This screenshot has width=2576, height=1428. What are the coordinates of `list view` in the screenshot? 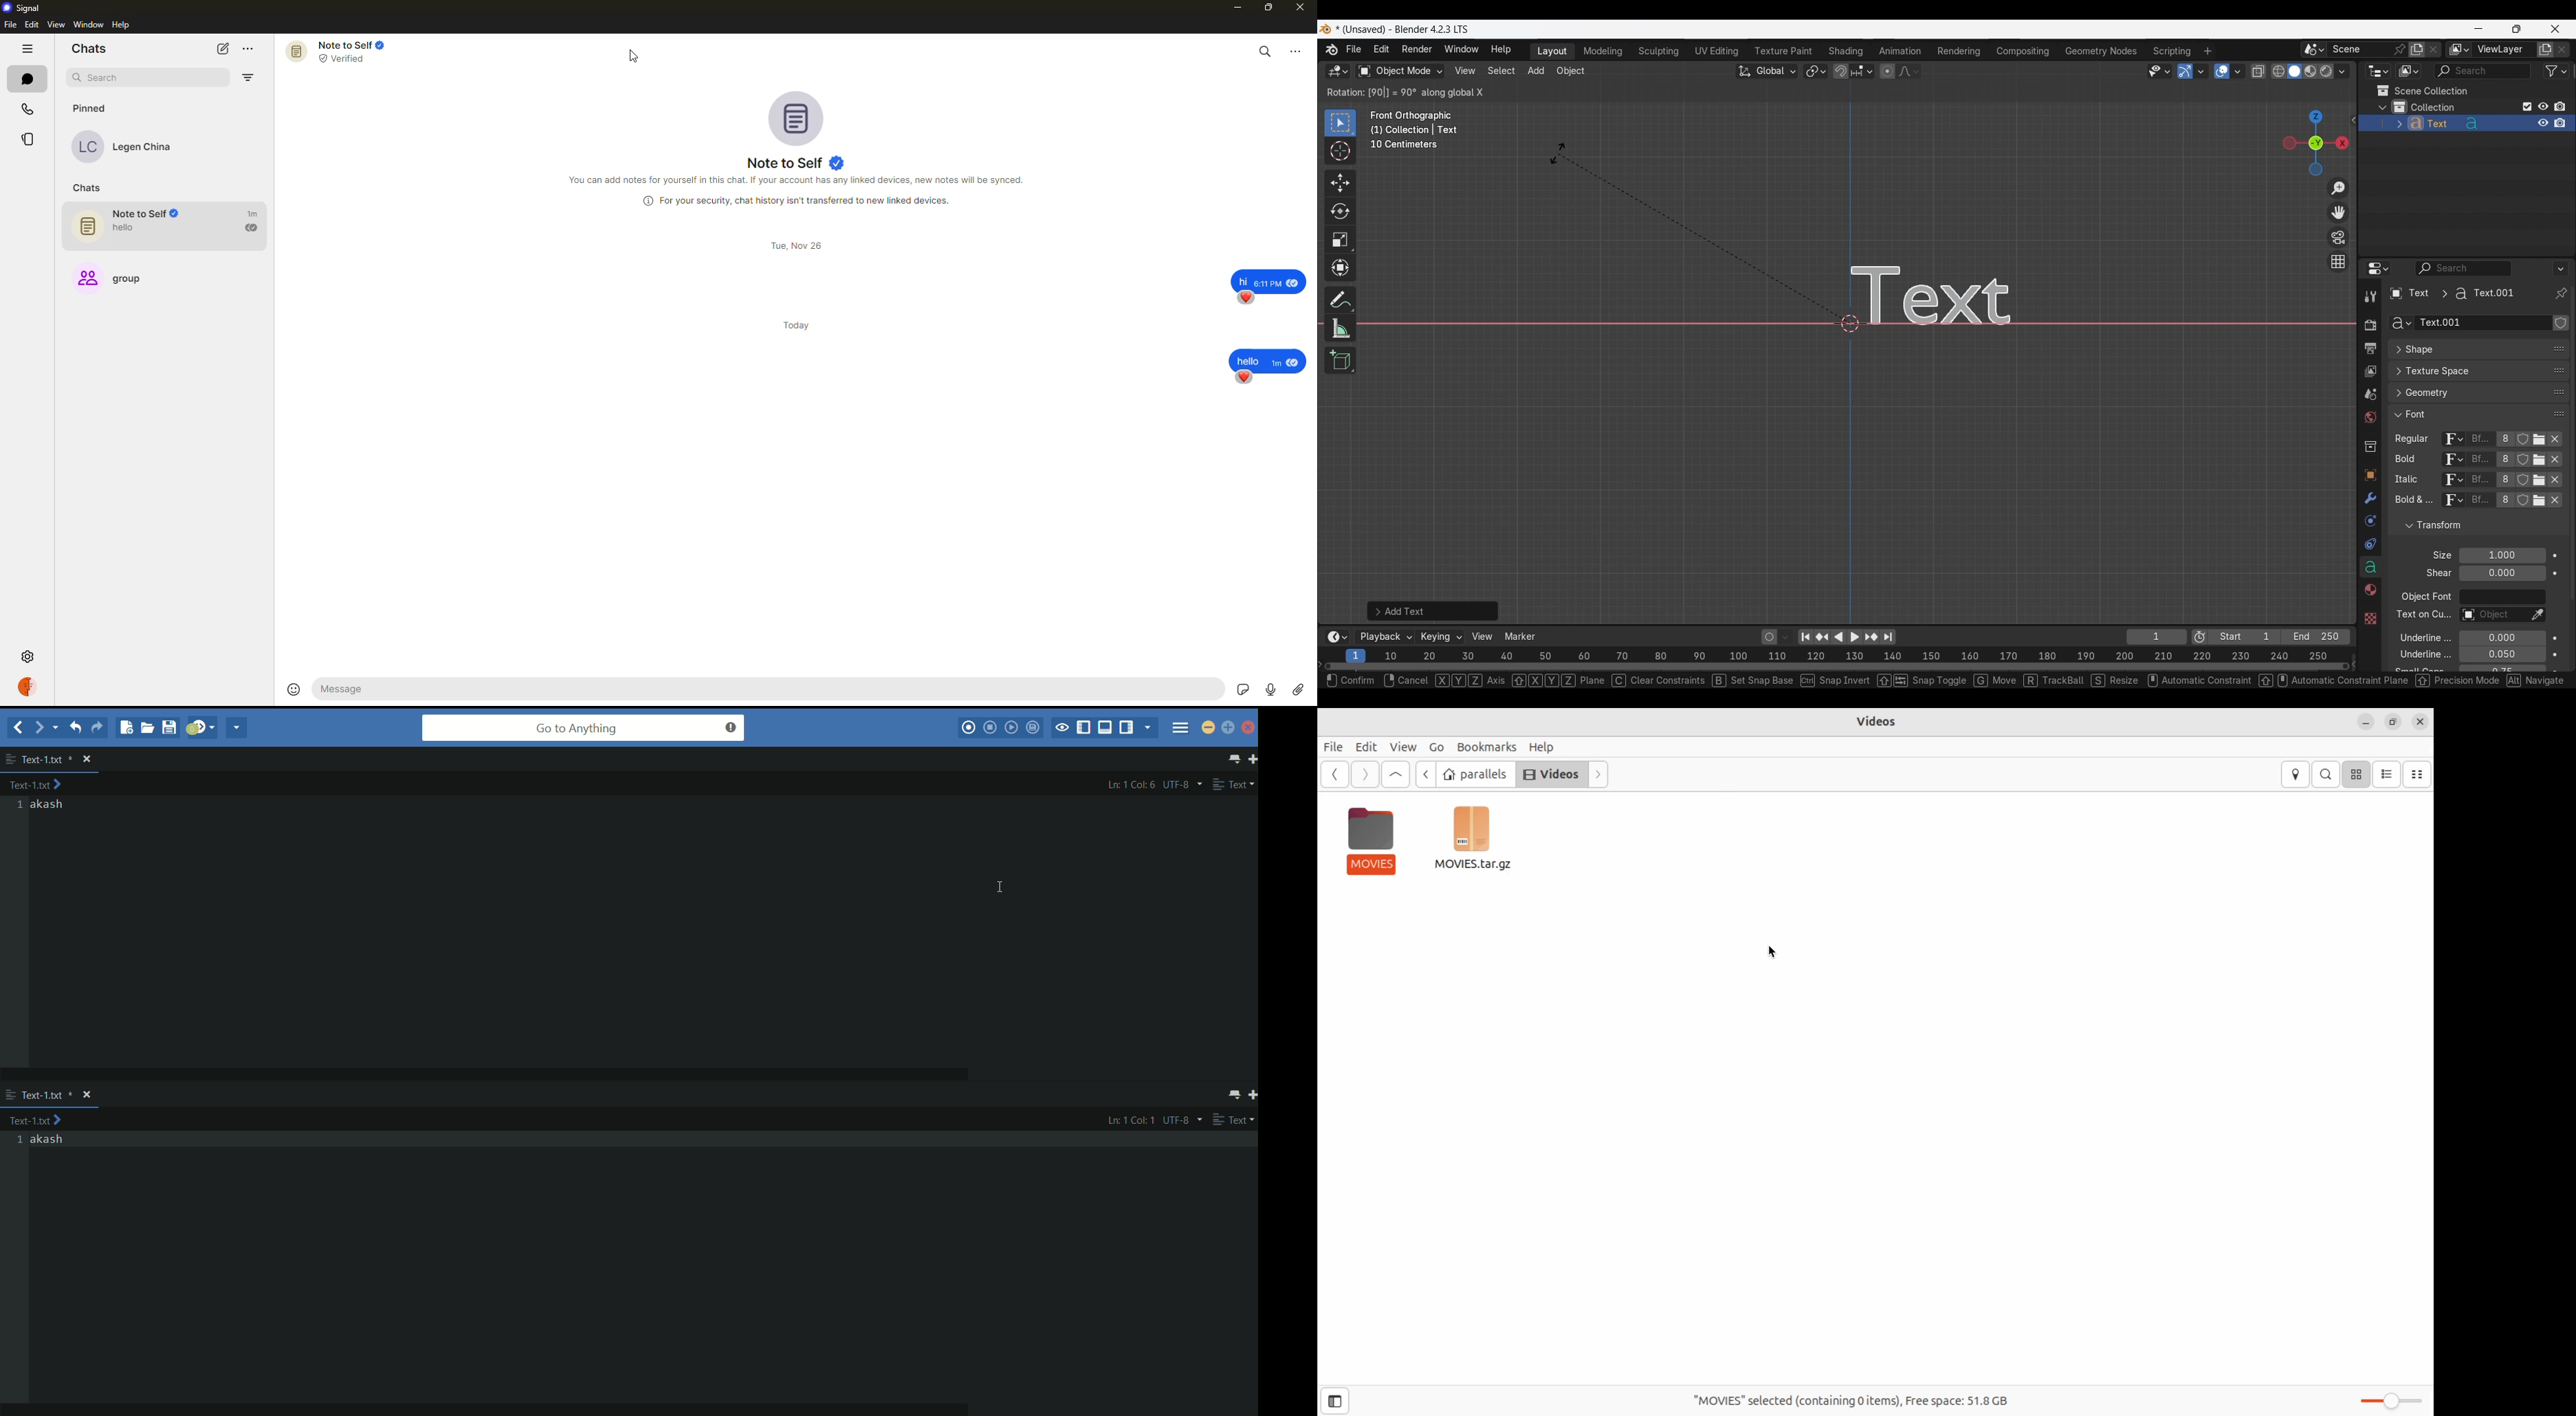 It's located at (2387, 774).